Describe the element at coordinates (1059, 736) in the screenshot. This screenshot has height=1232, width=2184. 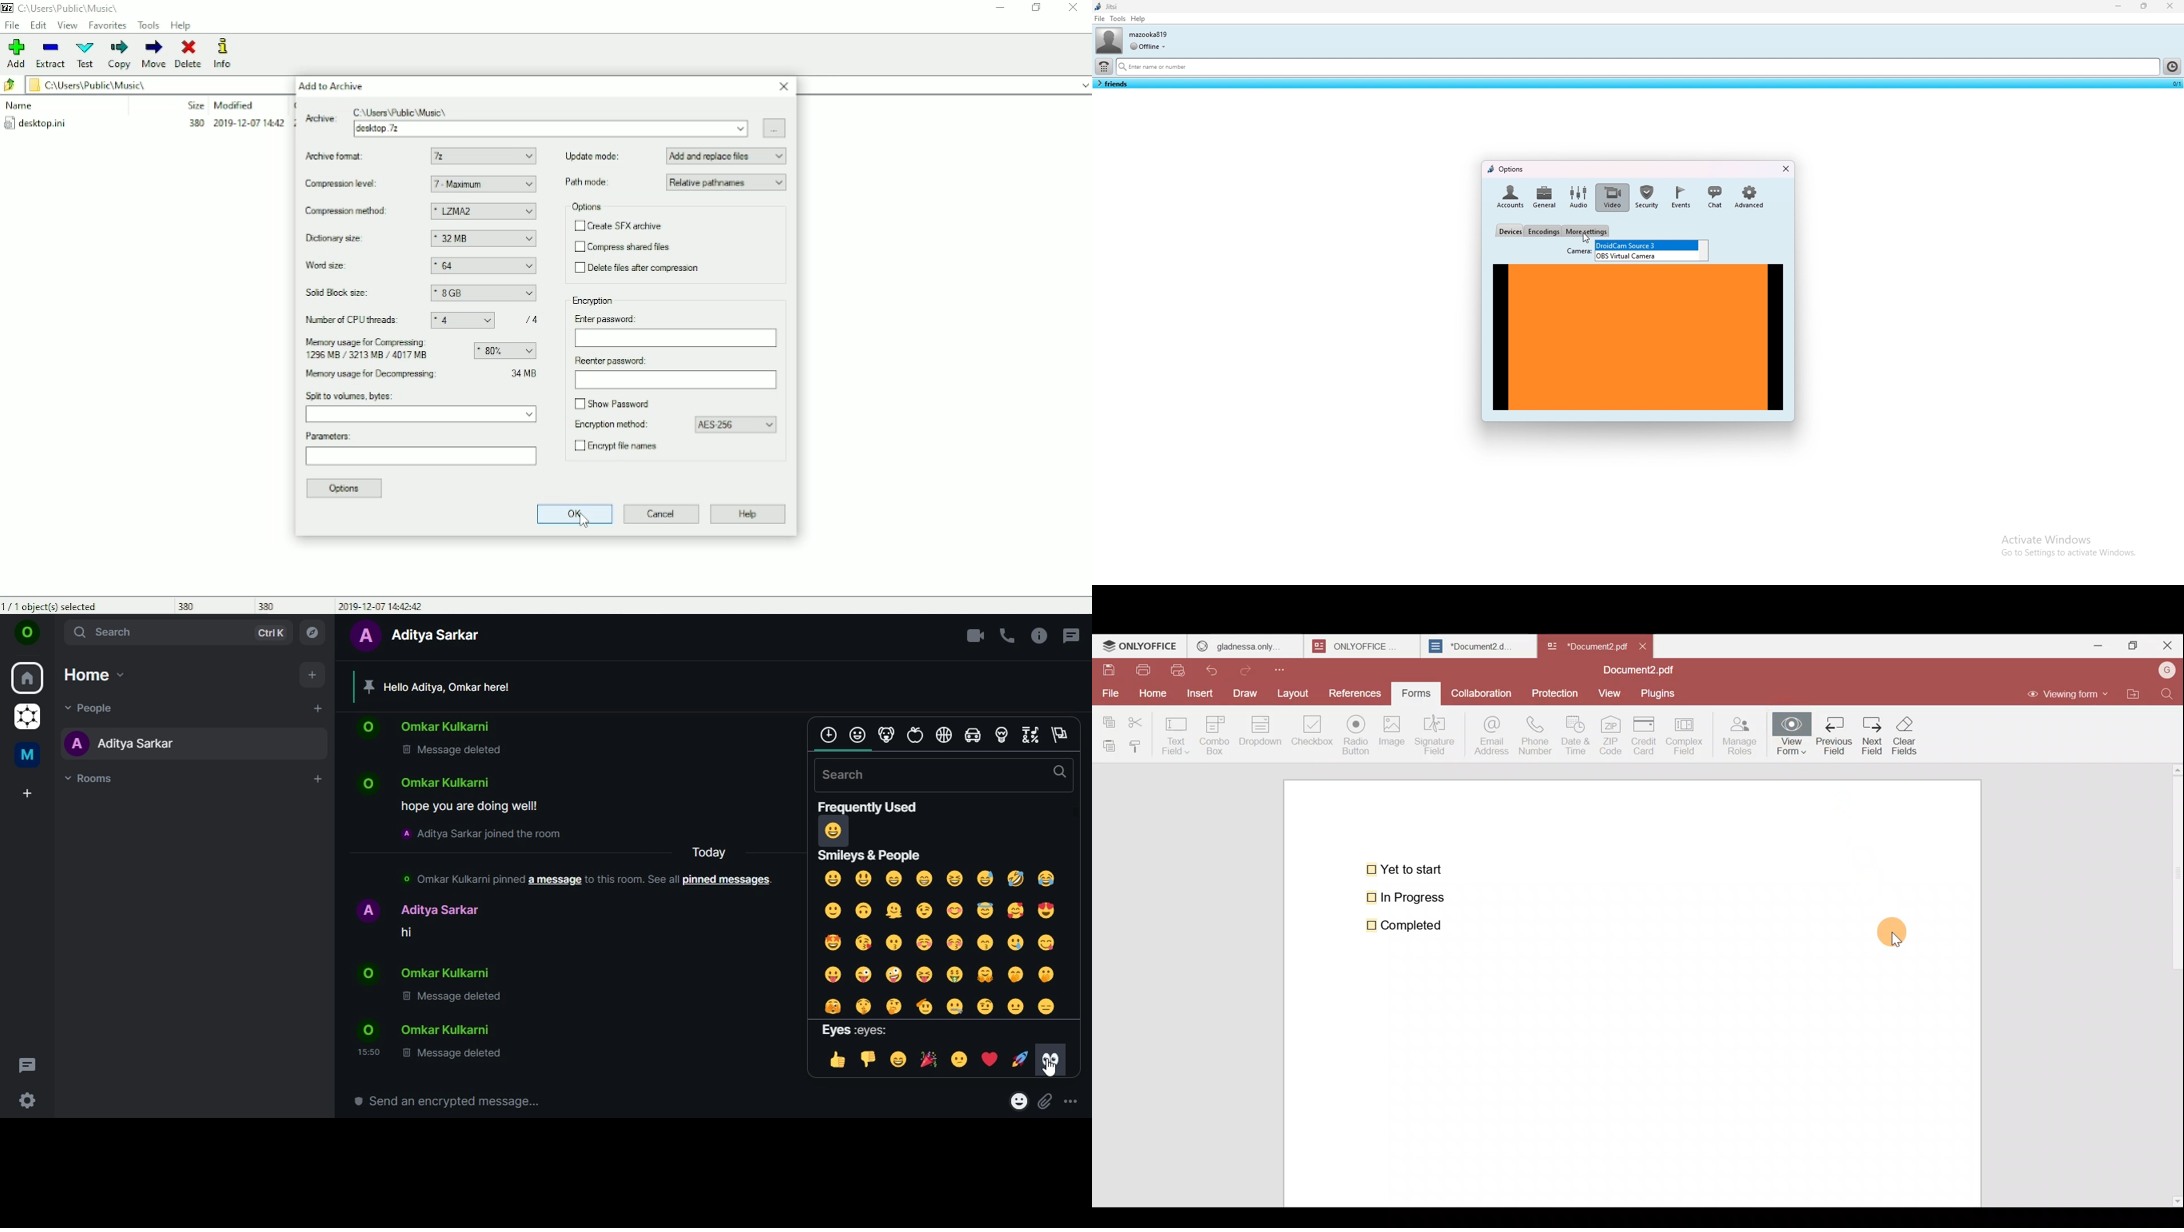
I see `flags` at that location.